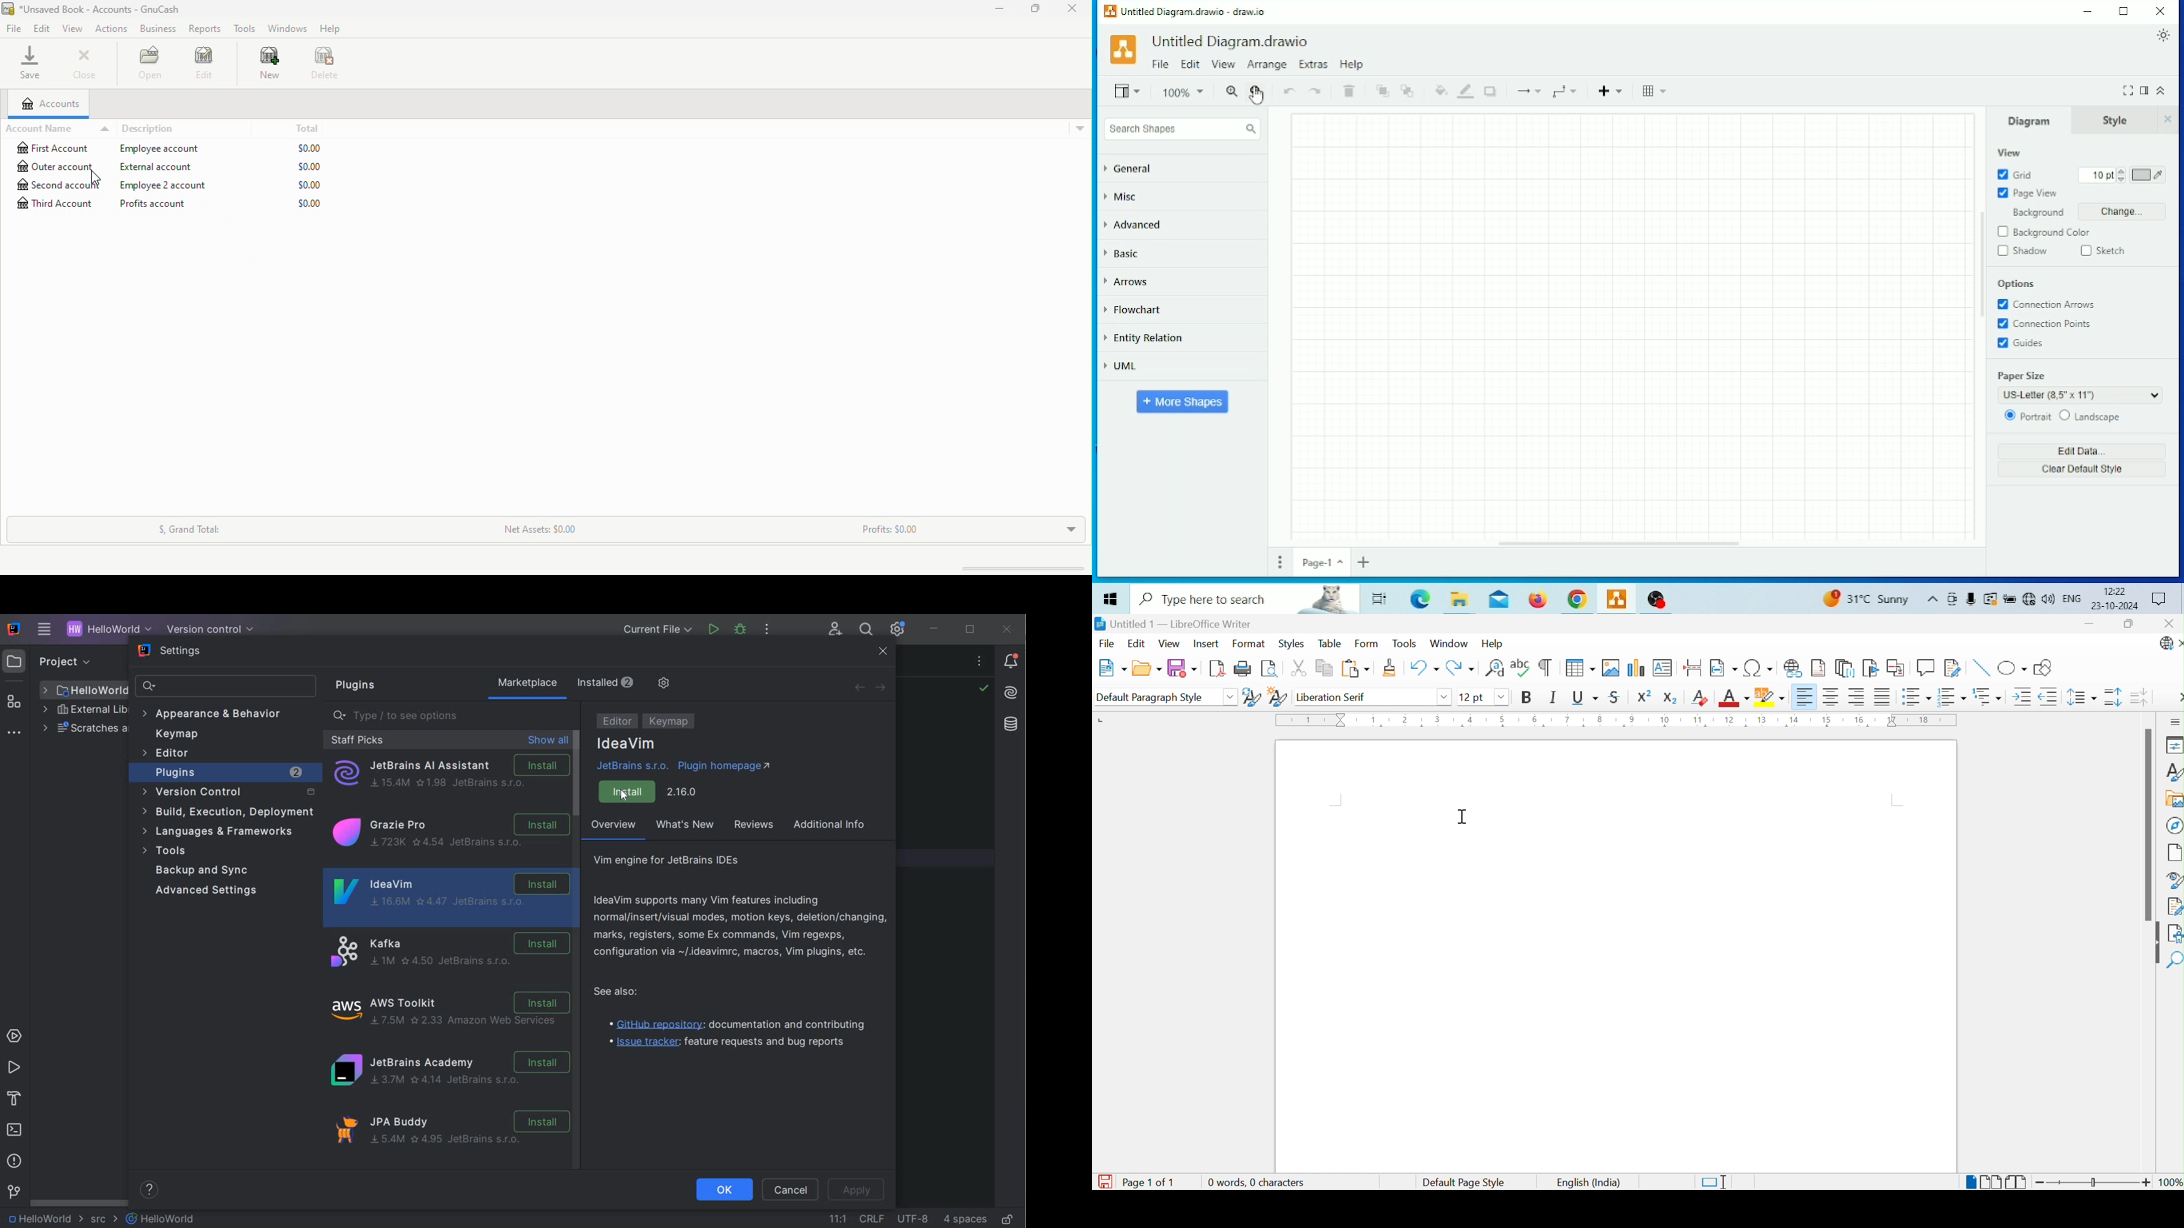 This screenshot has height=1232, width=2184. Describe the element at coordinates (2048, 598) in the screenshot. I see `Speakers` at that location.